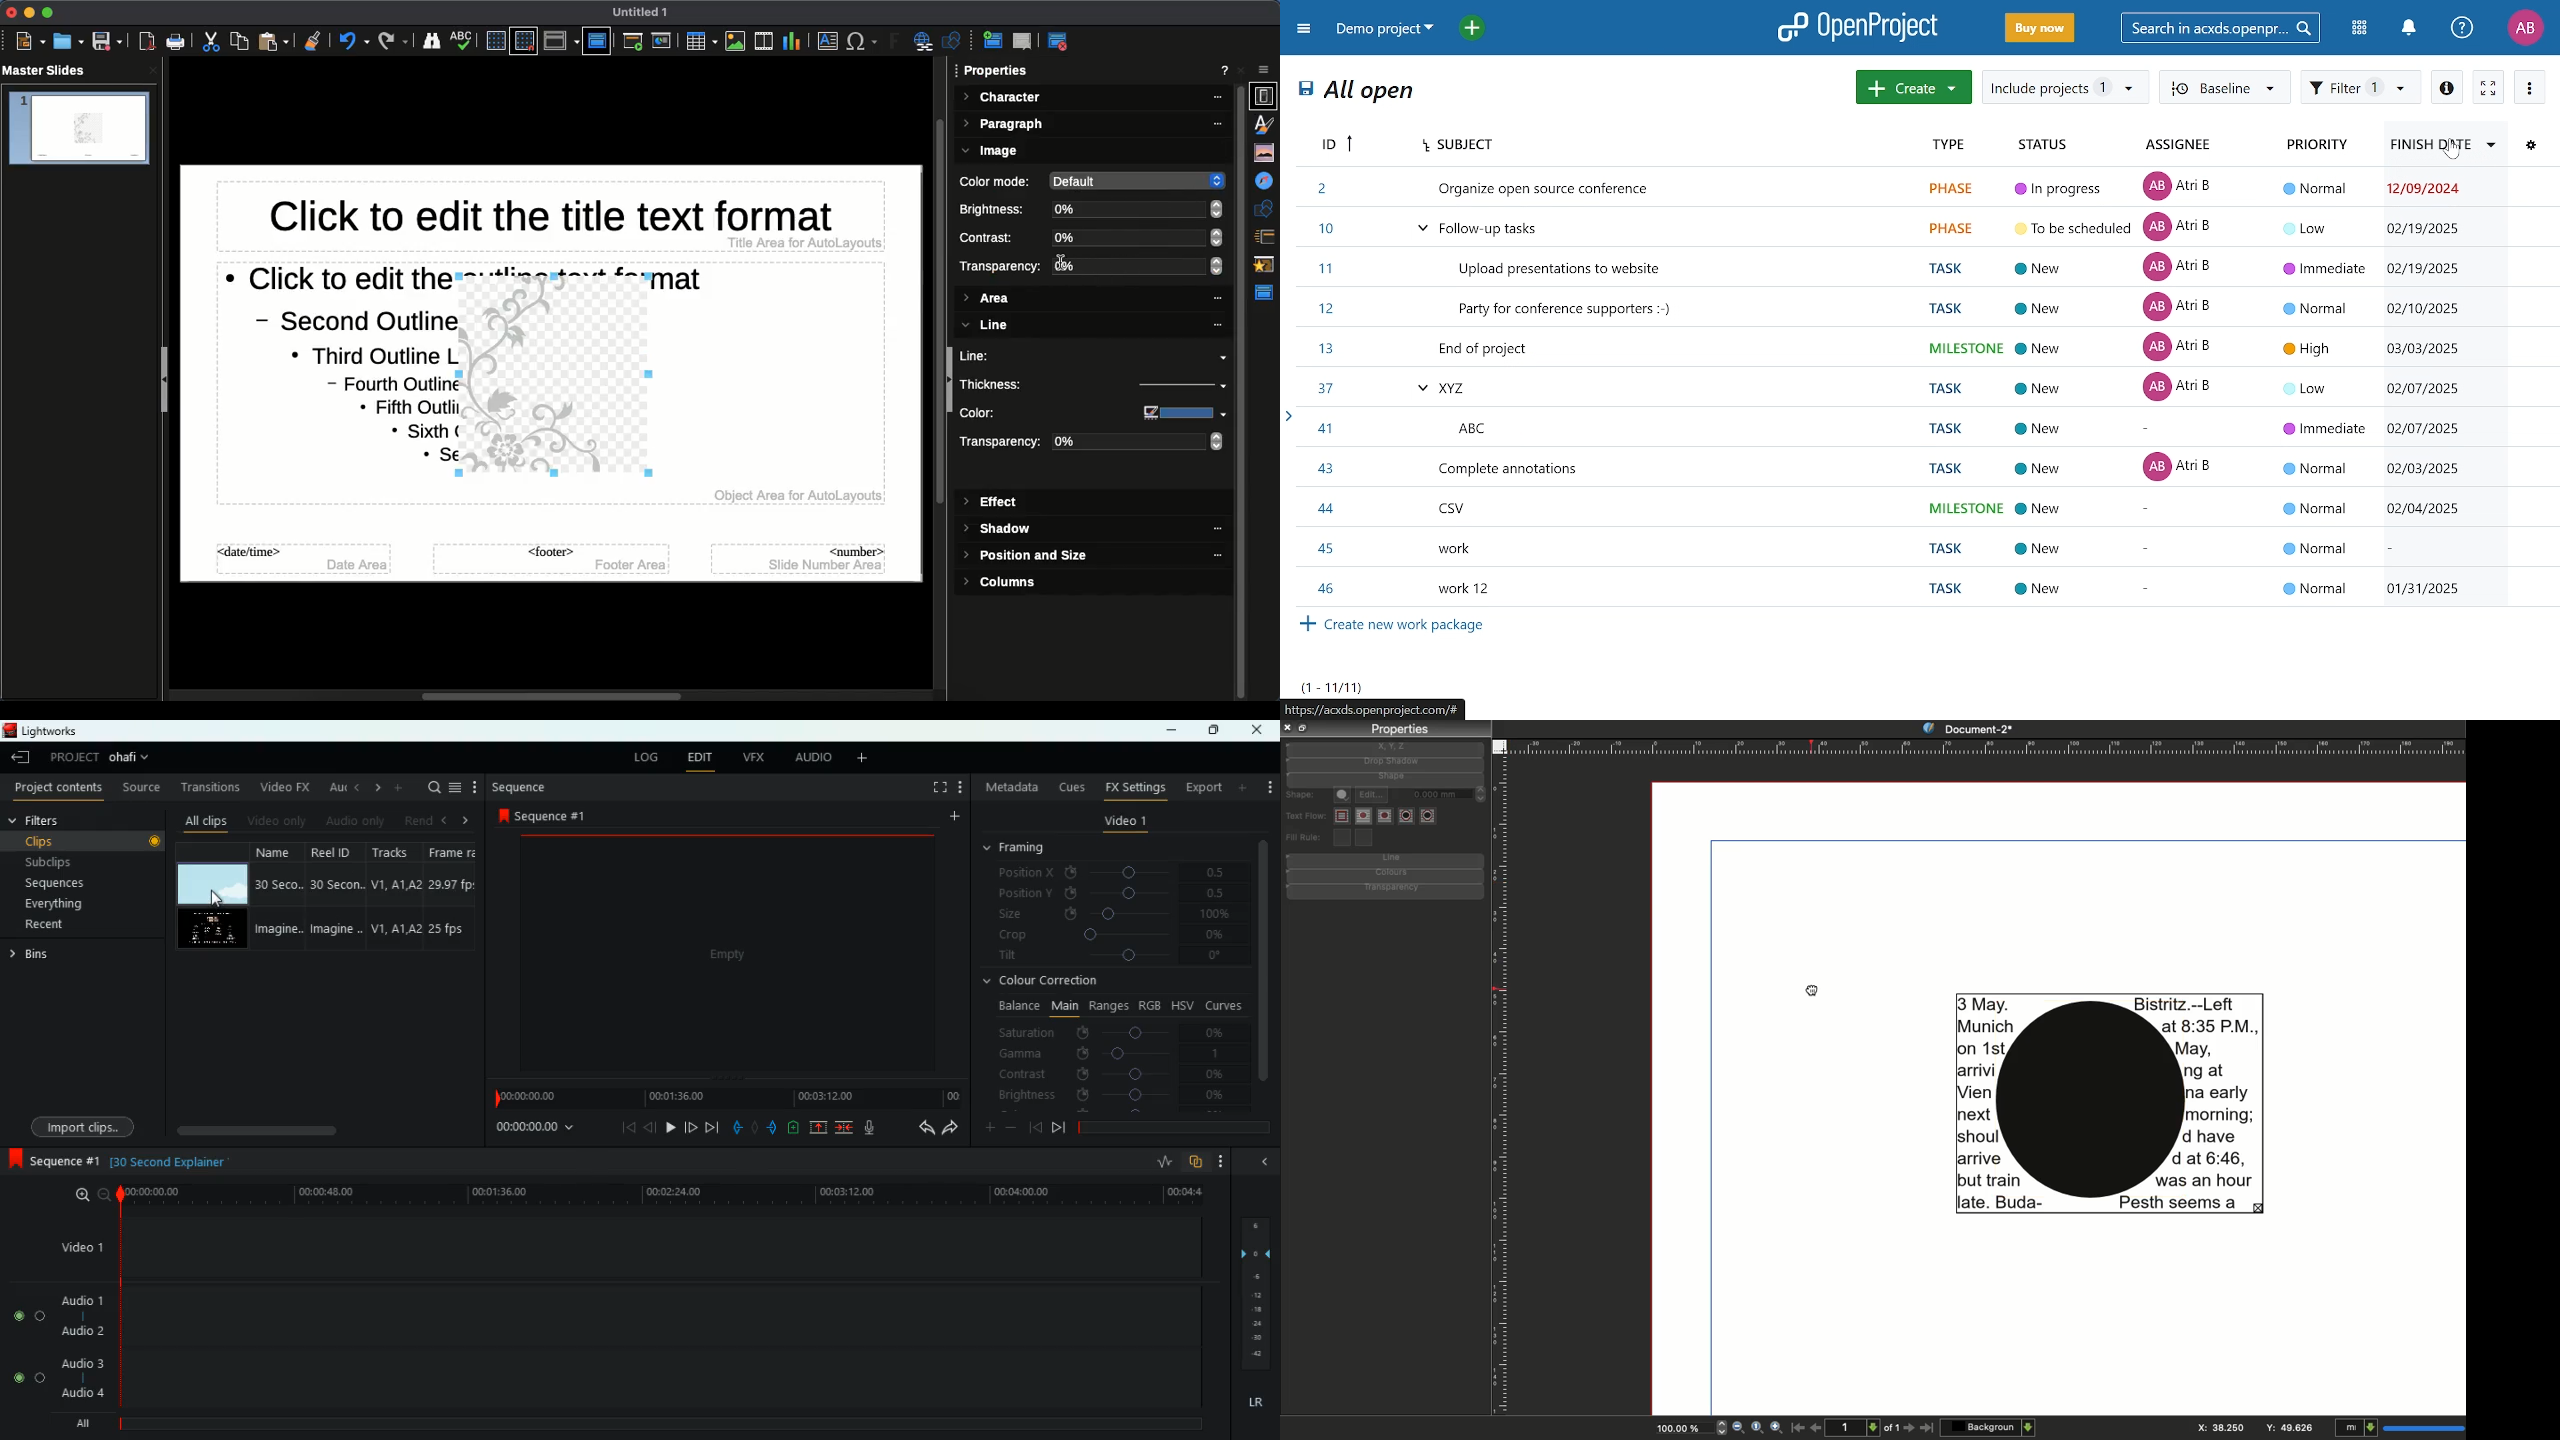 This screenshot has height=1456, width=2576. Describe the element at coordinates (561, 41) in the screenshot. I see `Display view` at that location.